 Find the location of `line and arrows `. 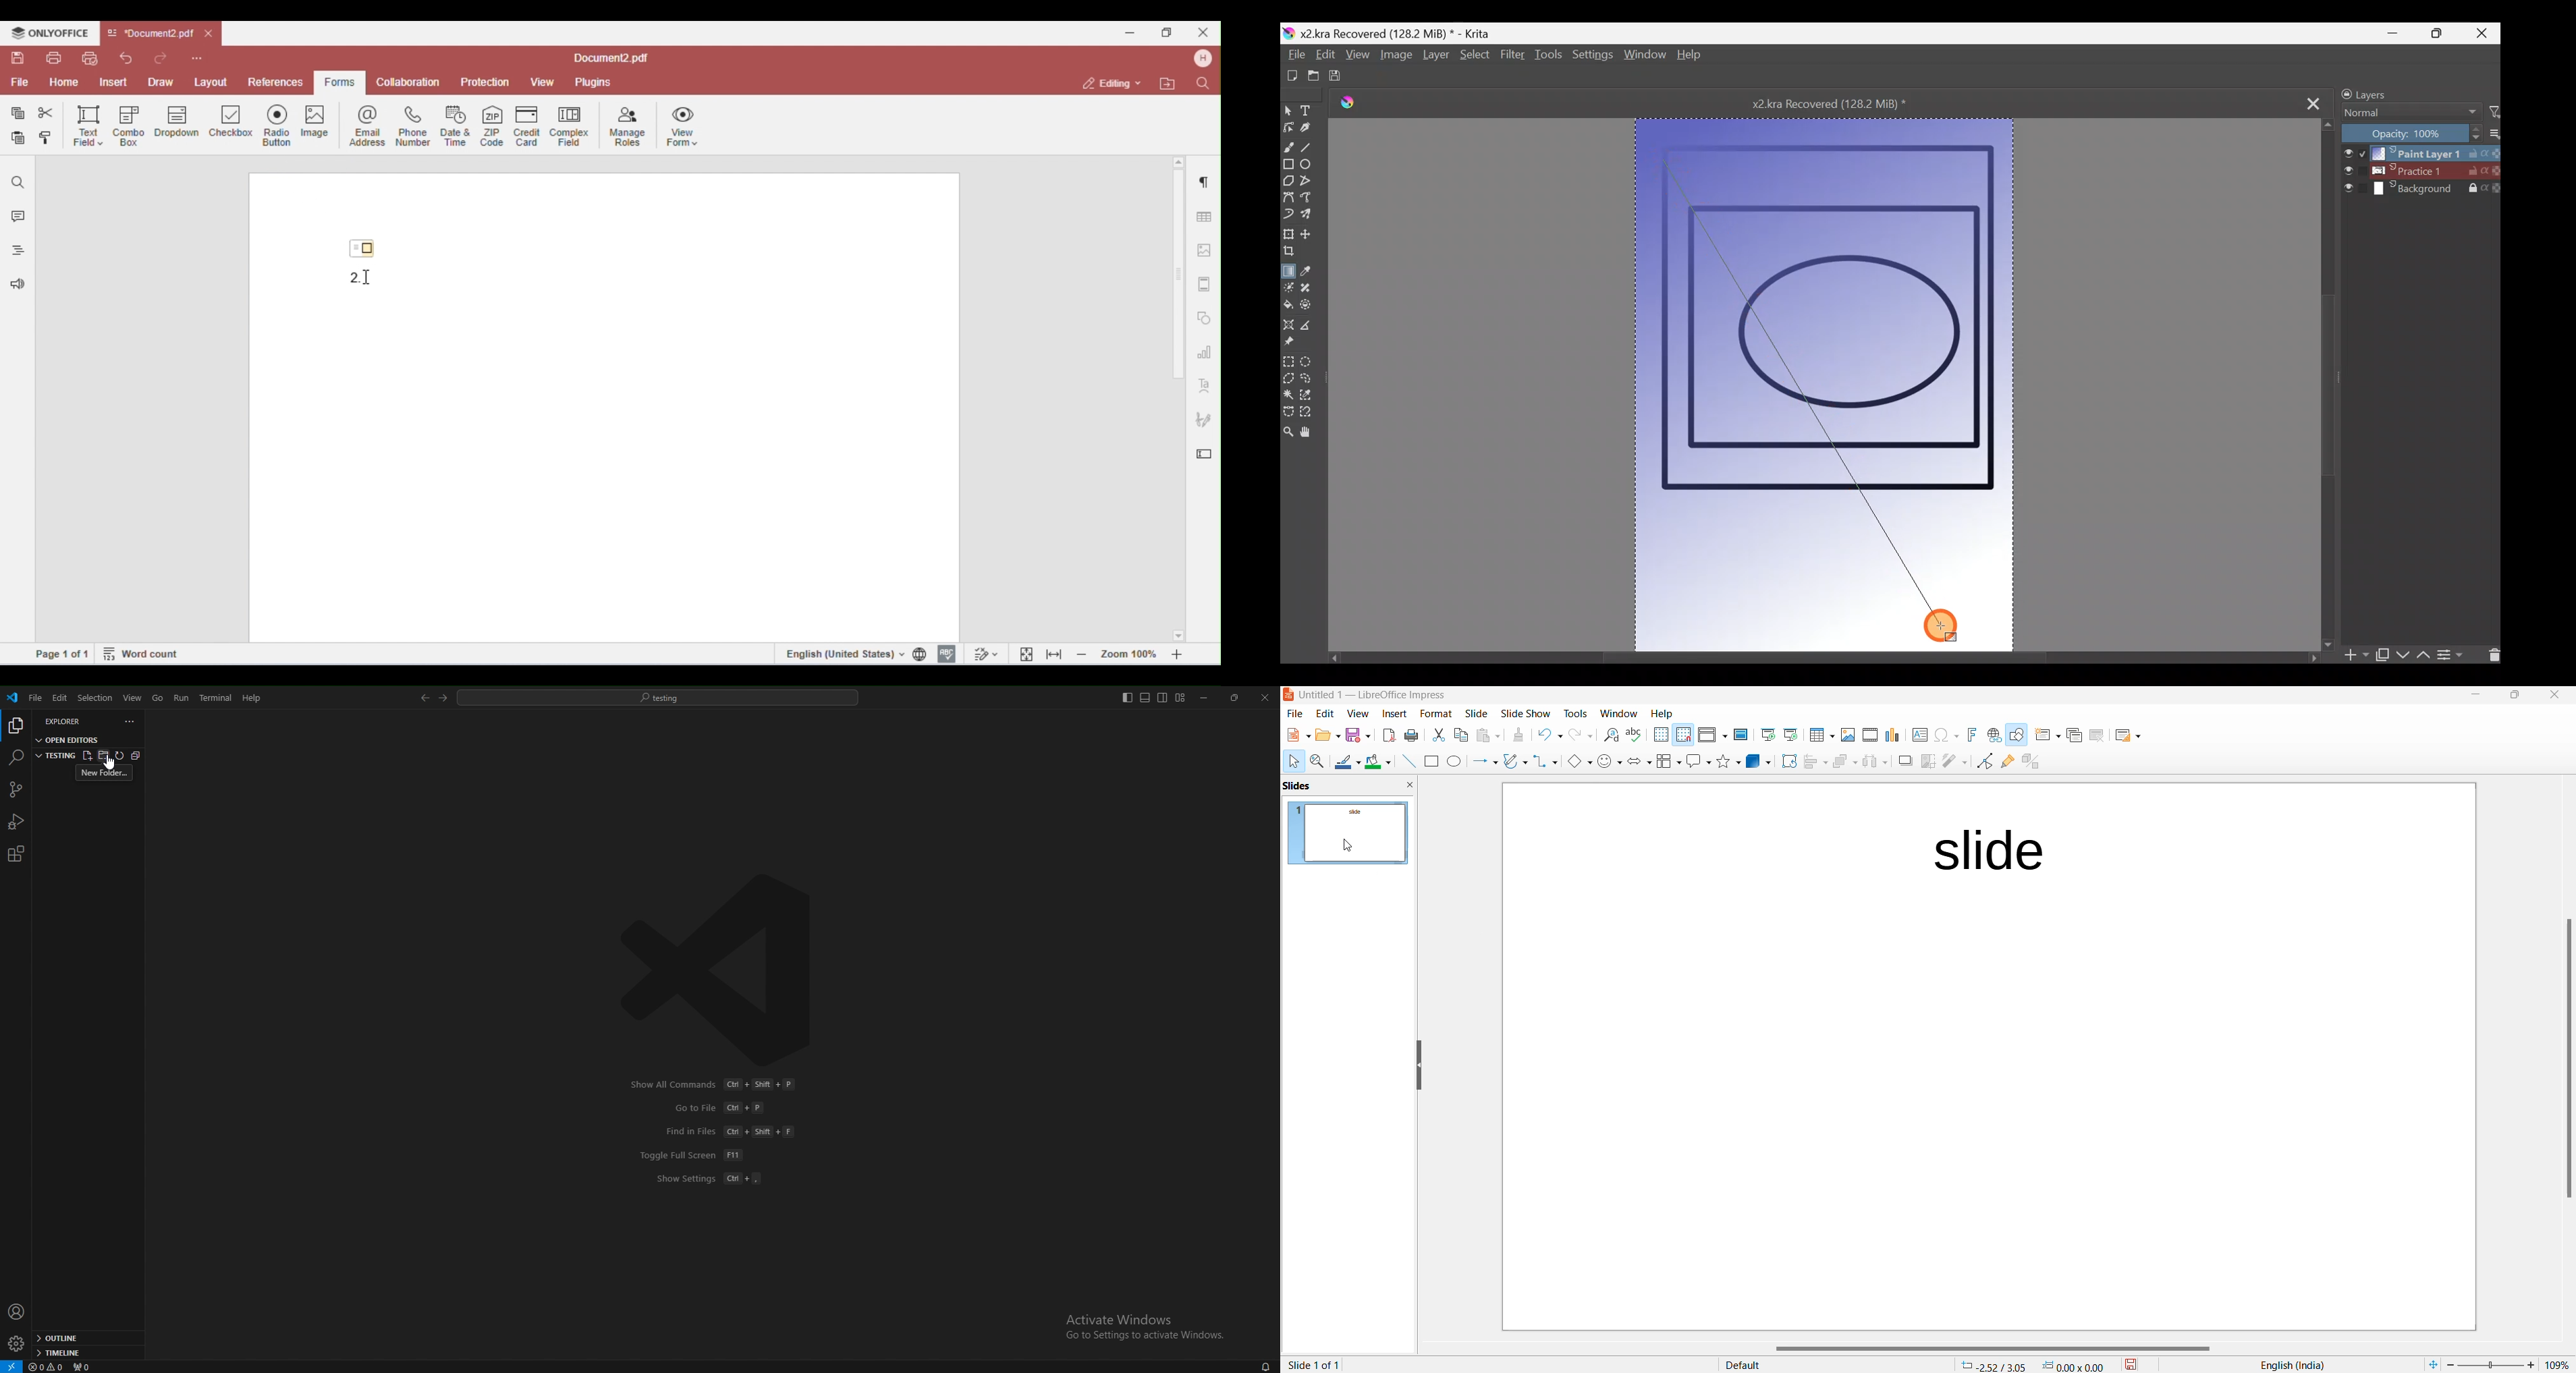

line and arrows  is located at coordinates (1485, 762).